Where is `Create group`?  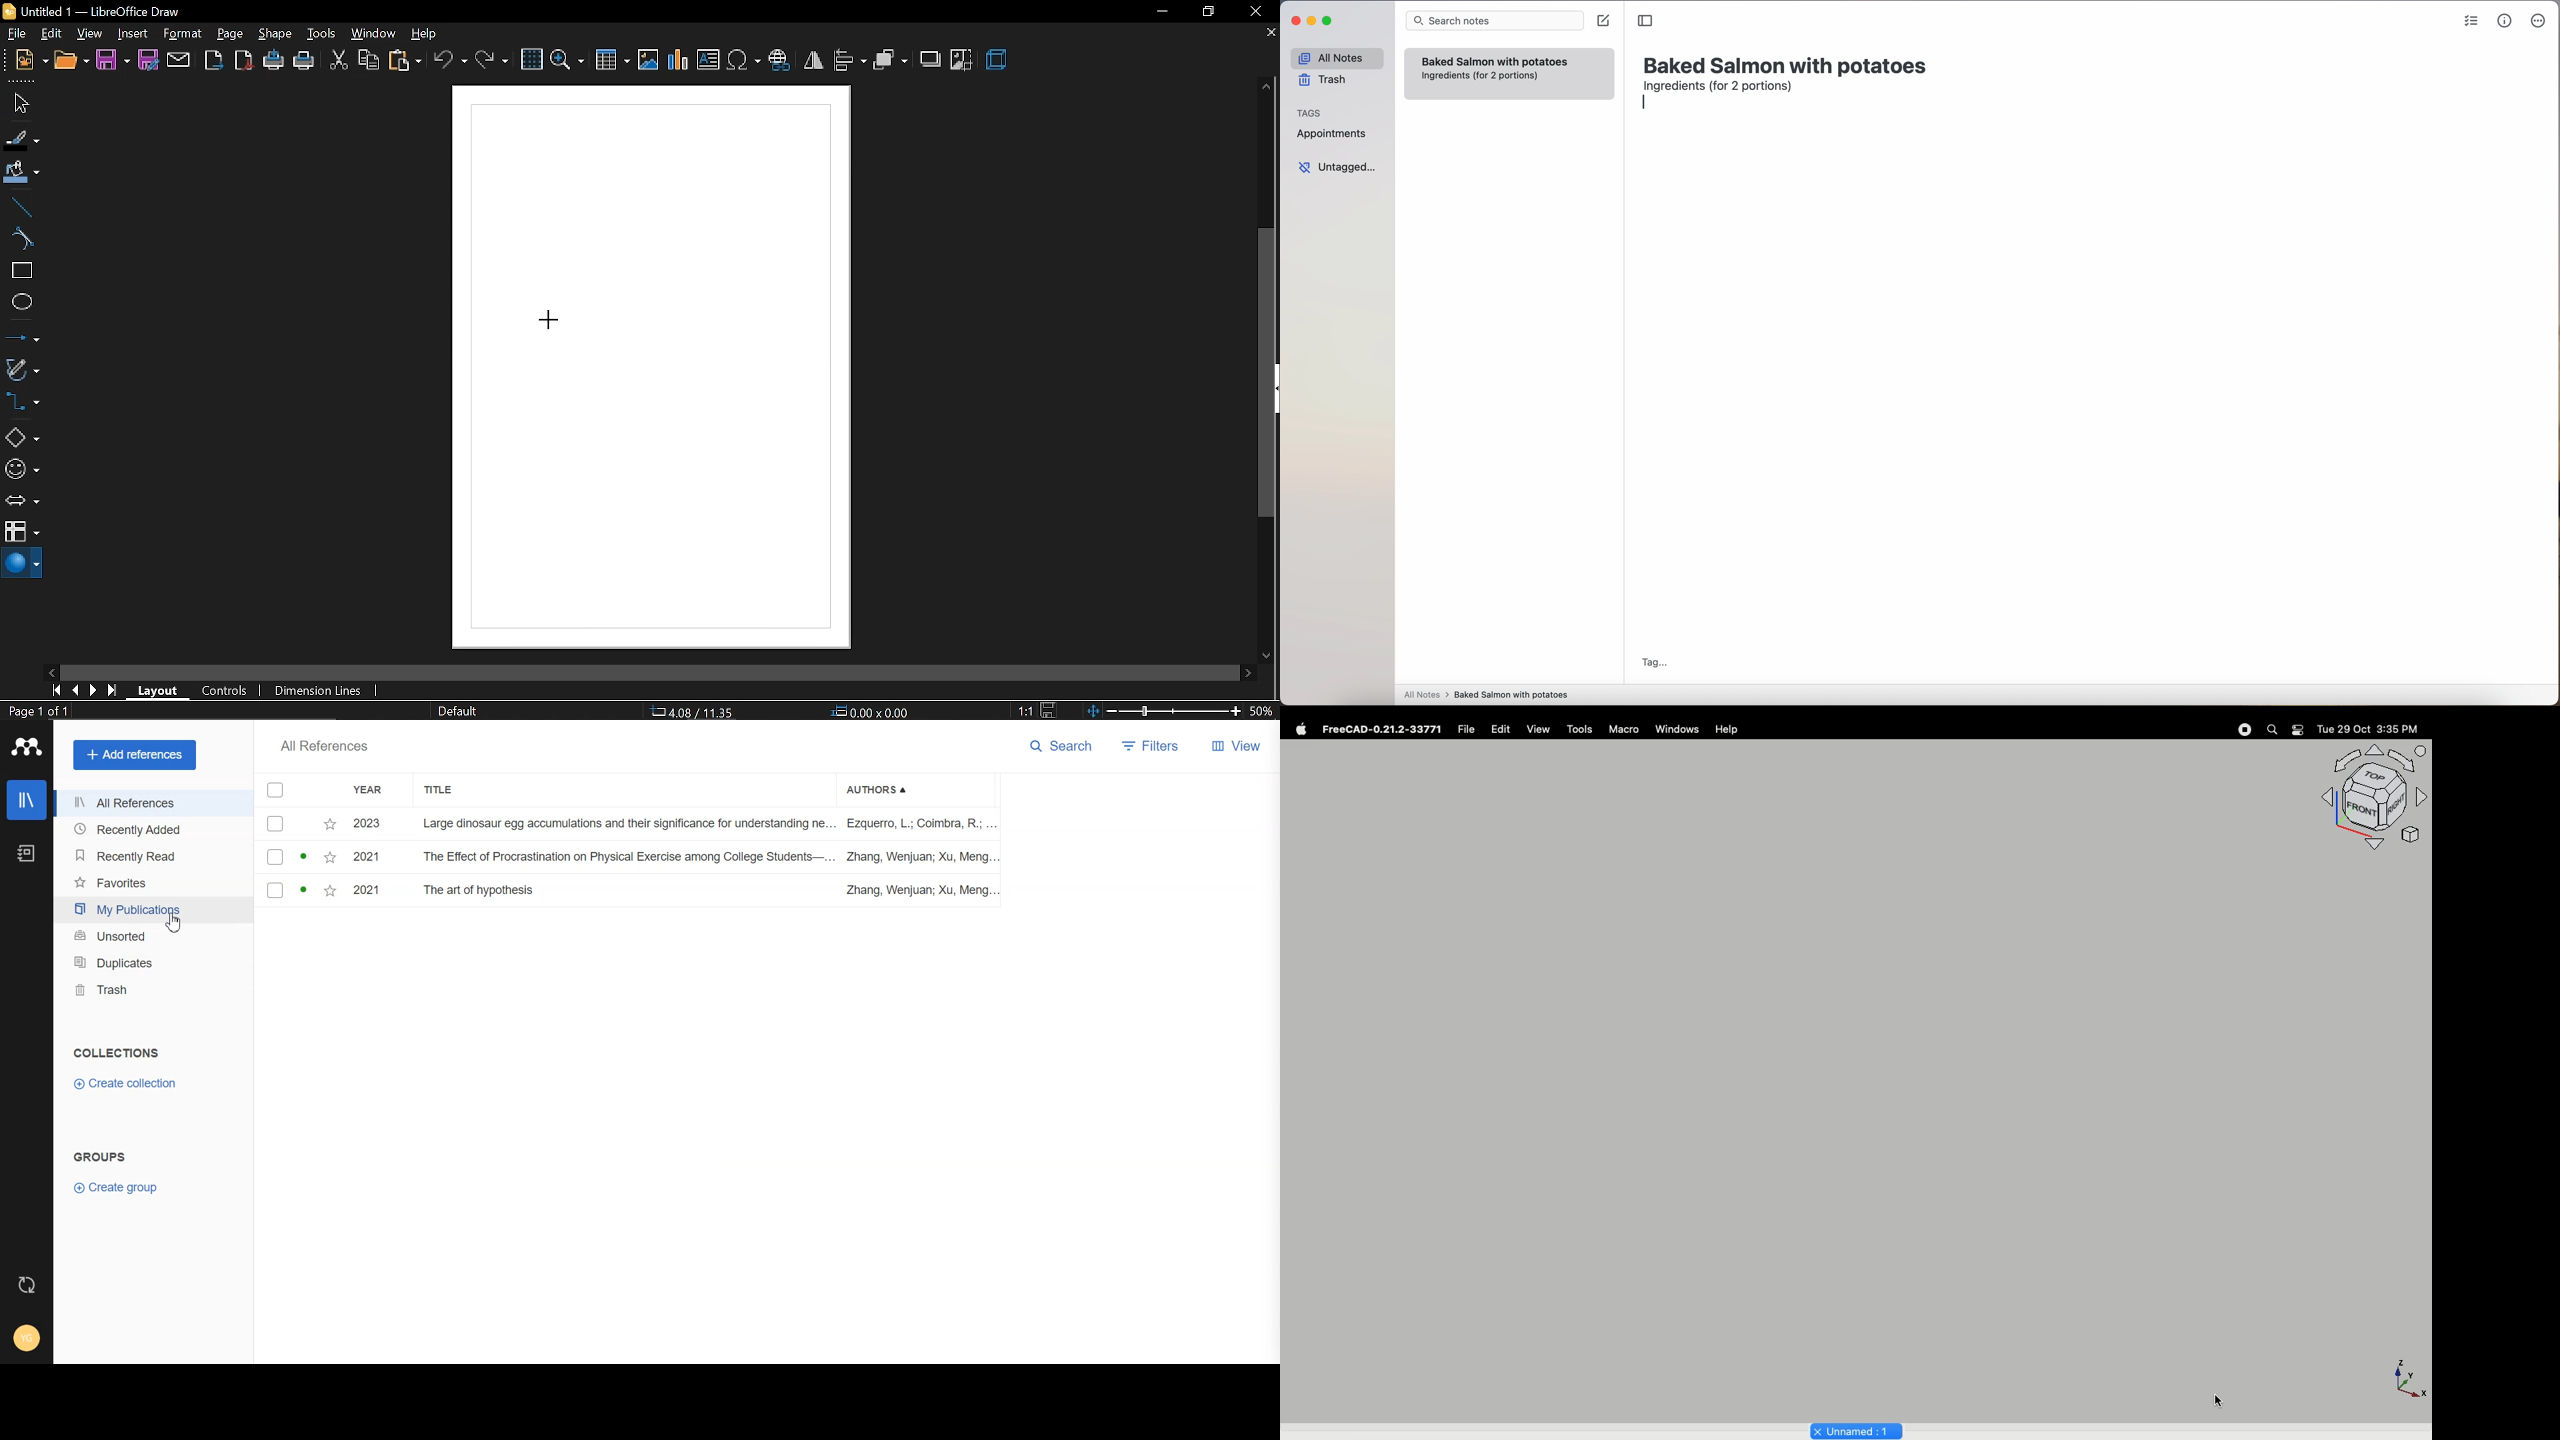 Create group is located at coordinates (120, 1187).